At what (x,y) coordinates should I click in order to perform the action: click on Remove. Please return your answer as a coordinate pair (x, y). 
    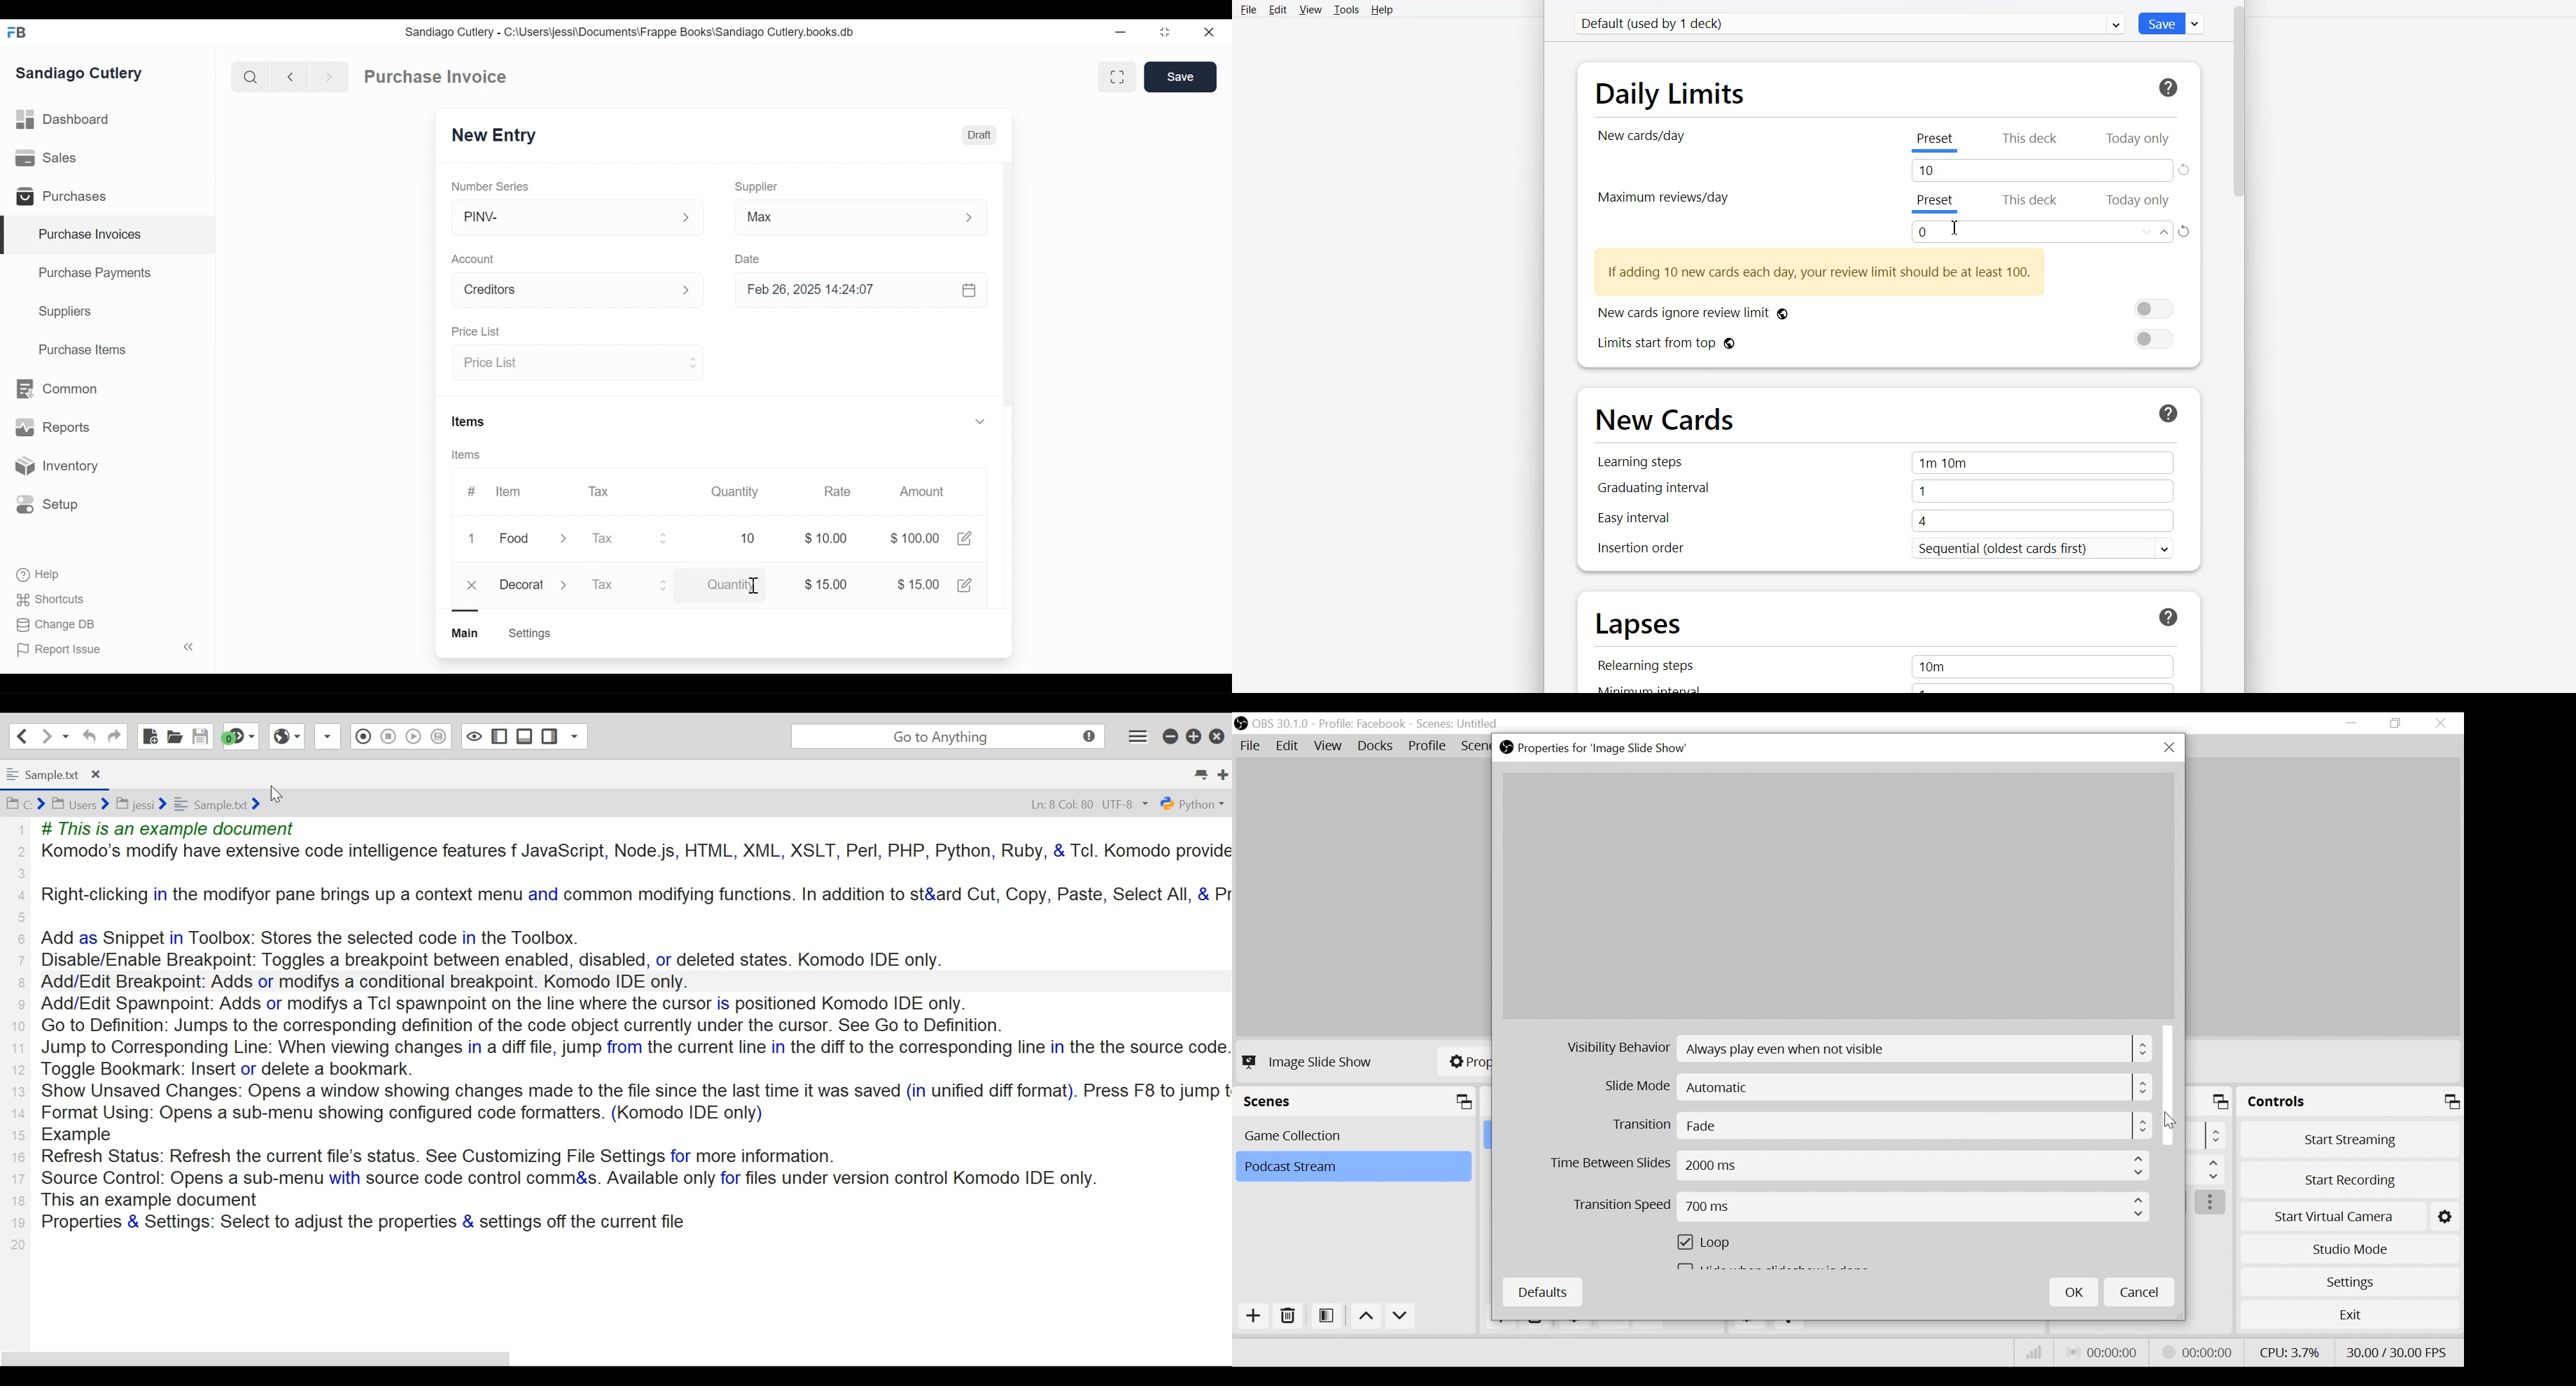
    Looking at the image, I should click on (1288, 1317).